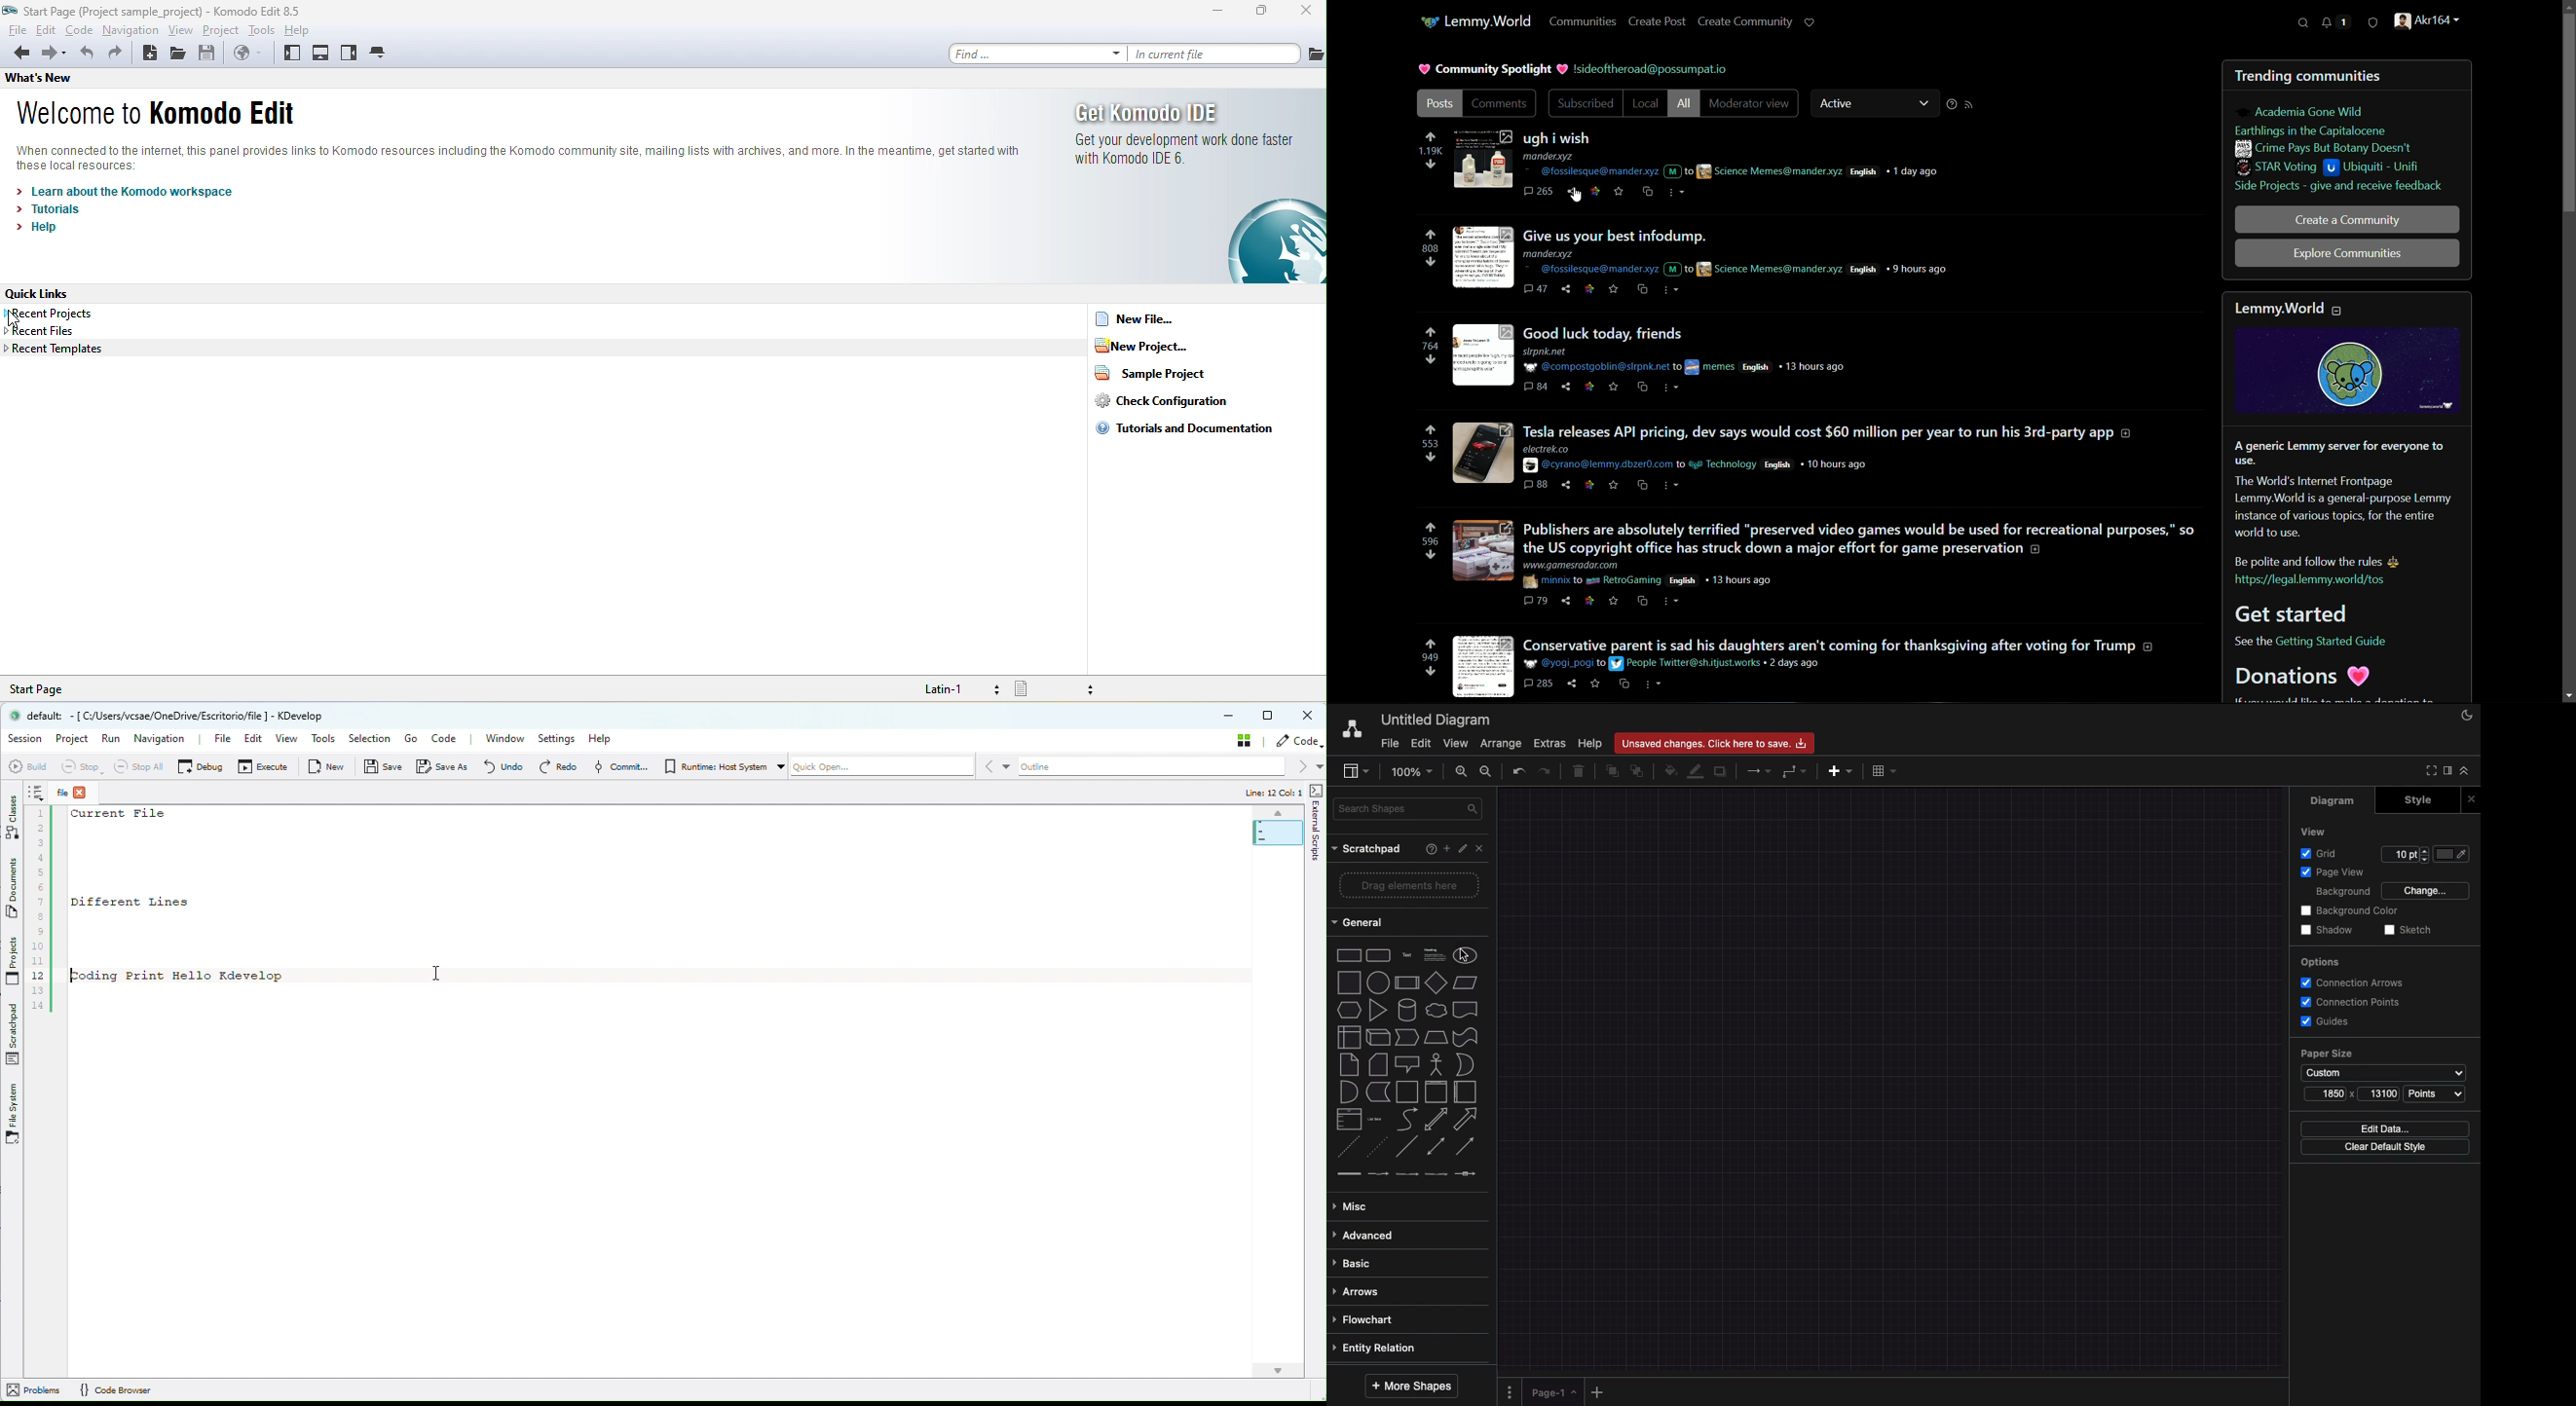  Describe the element at coordinates (1143, 320) in the screenshot. I see `new file` at that location.